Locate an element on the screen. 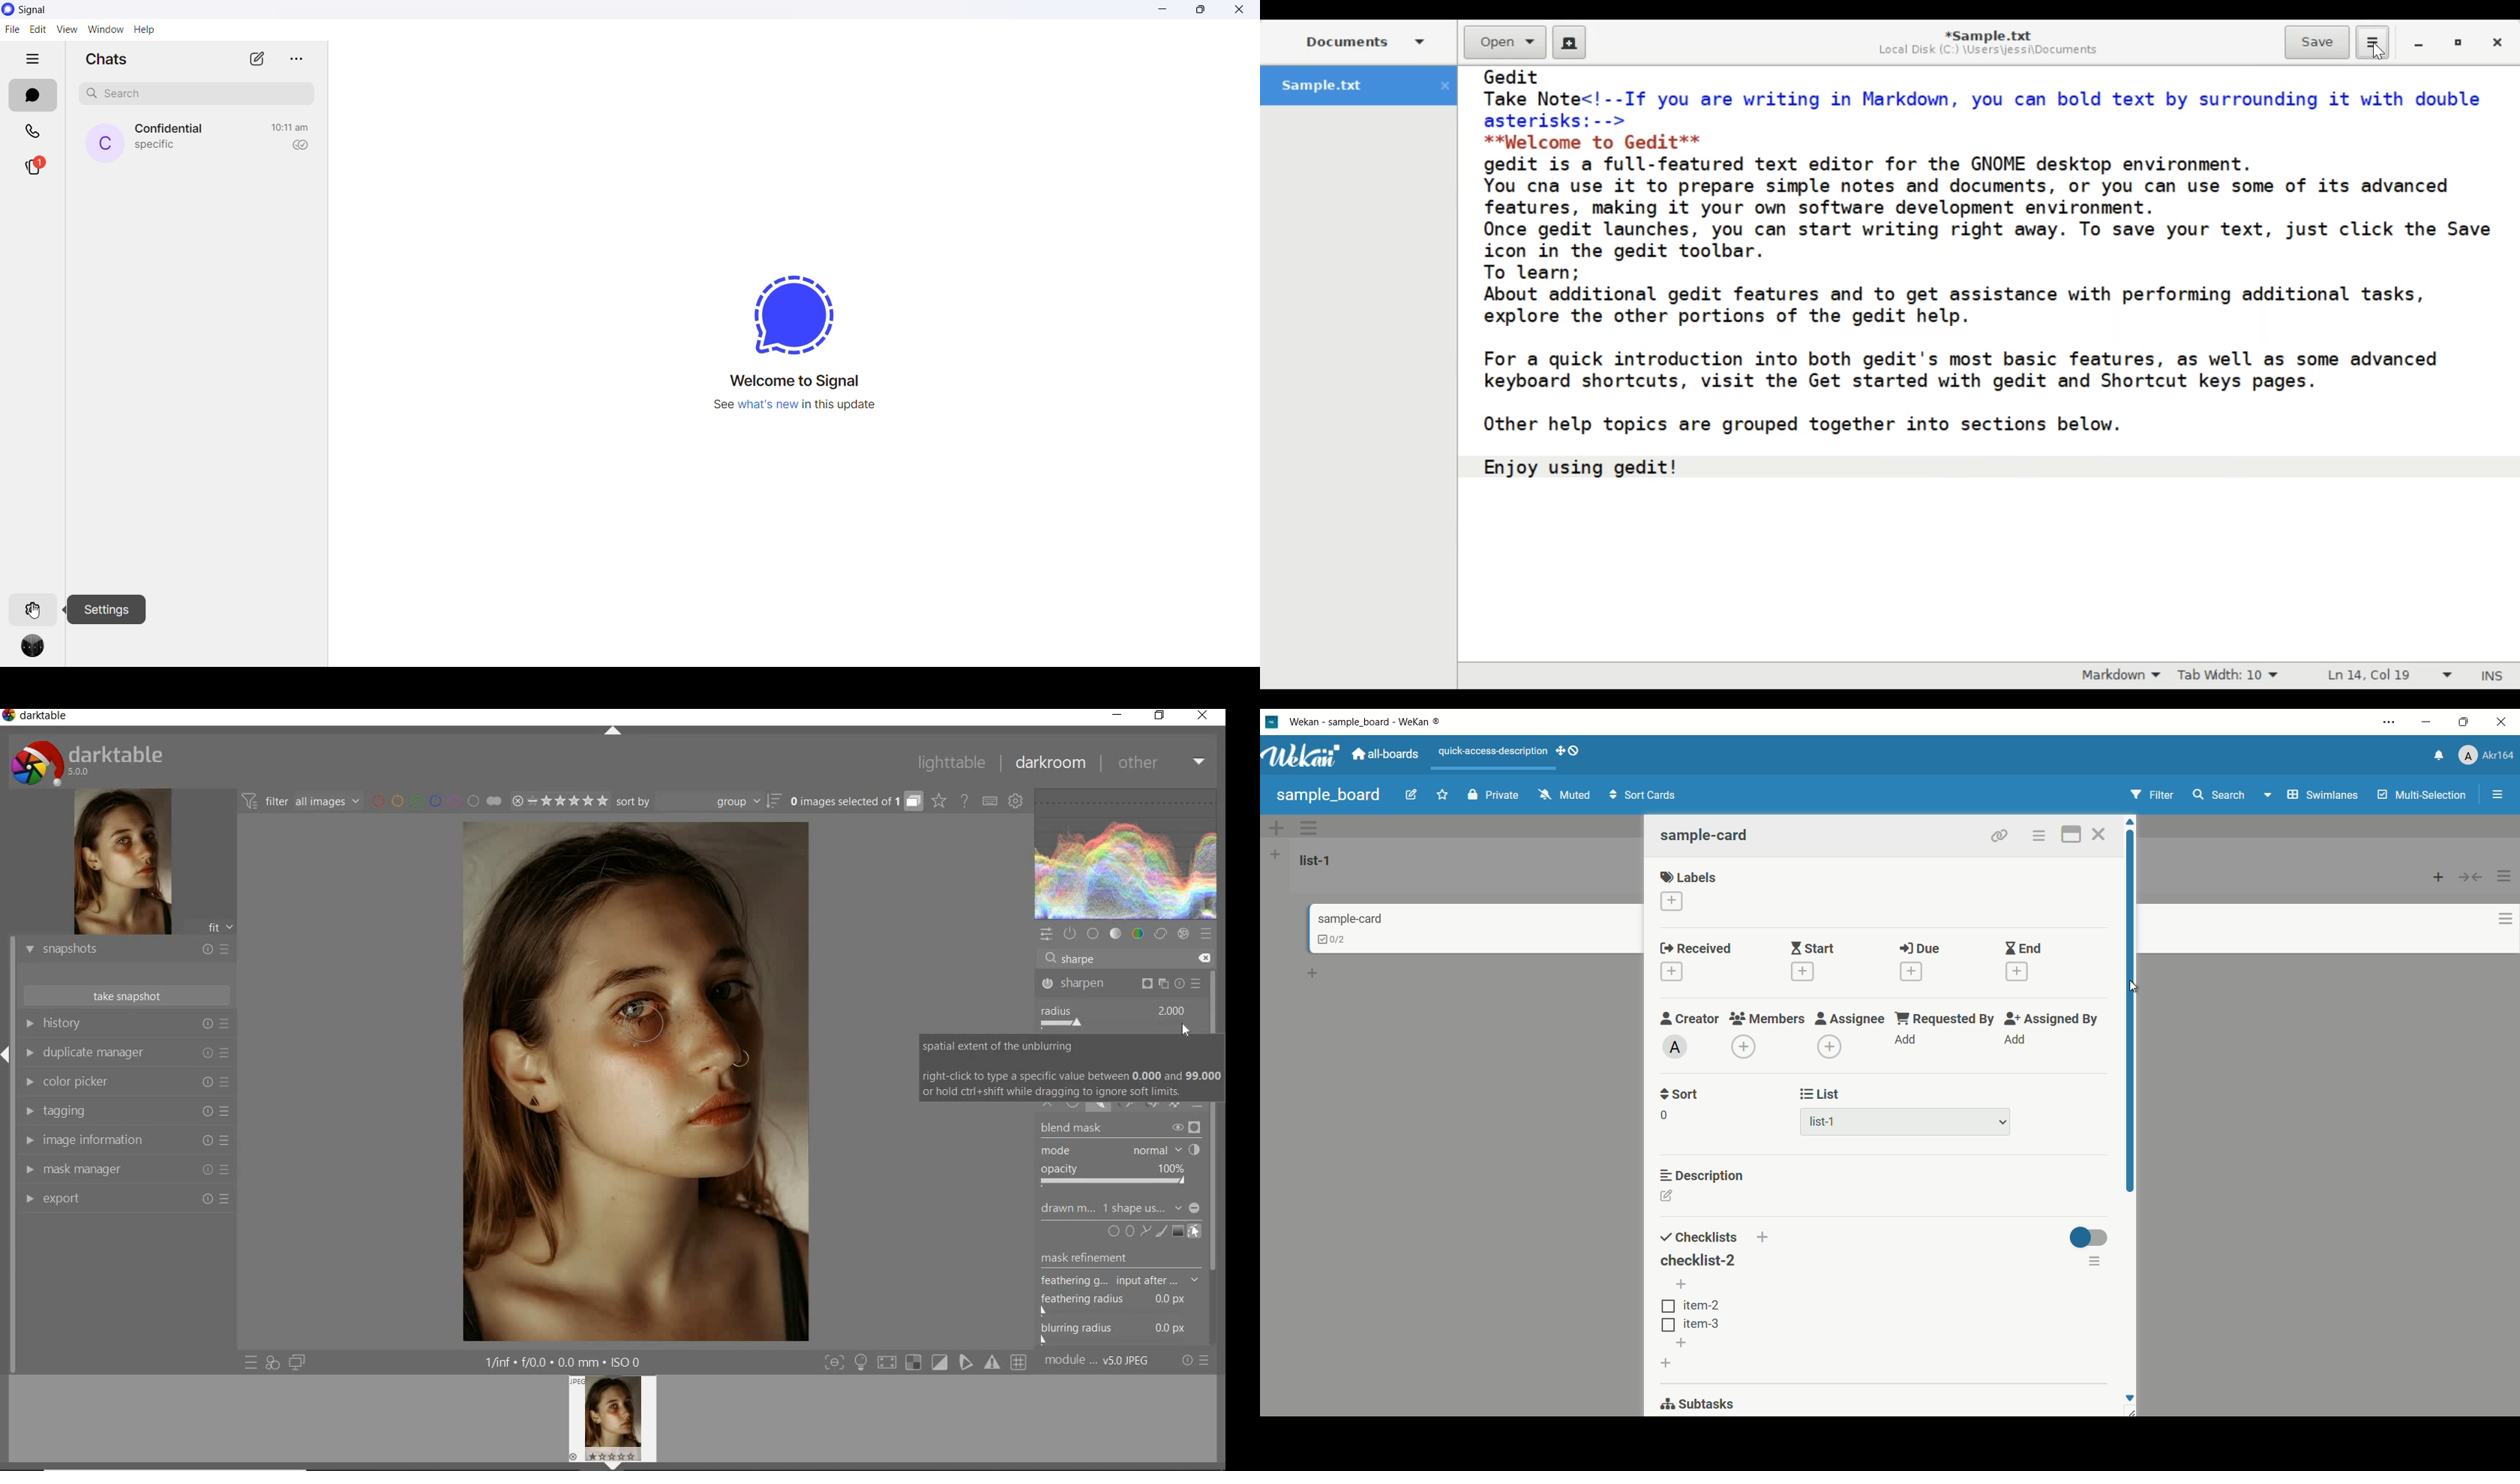  card name is located at coordinates (1349, 919).